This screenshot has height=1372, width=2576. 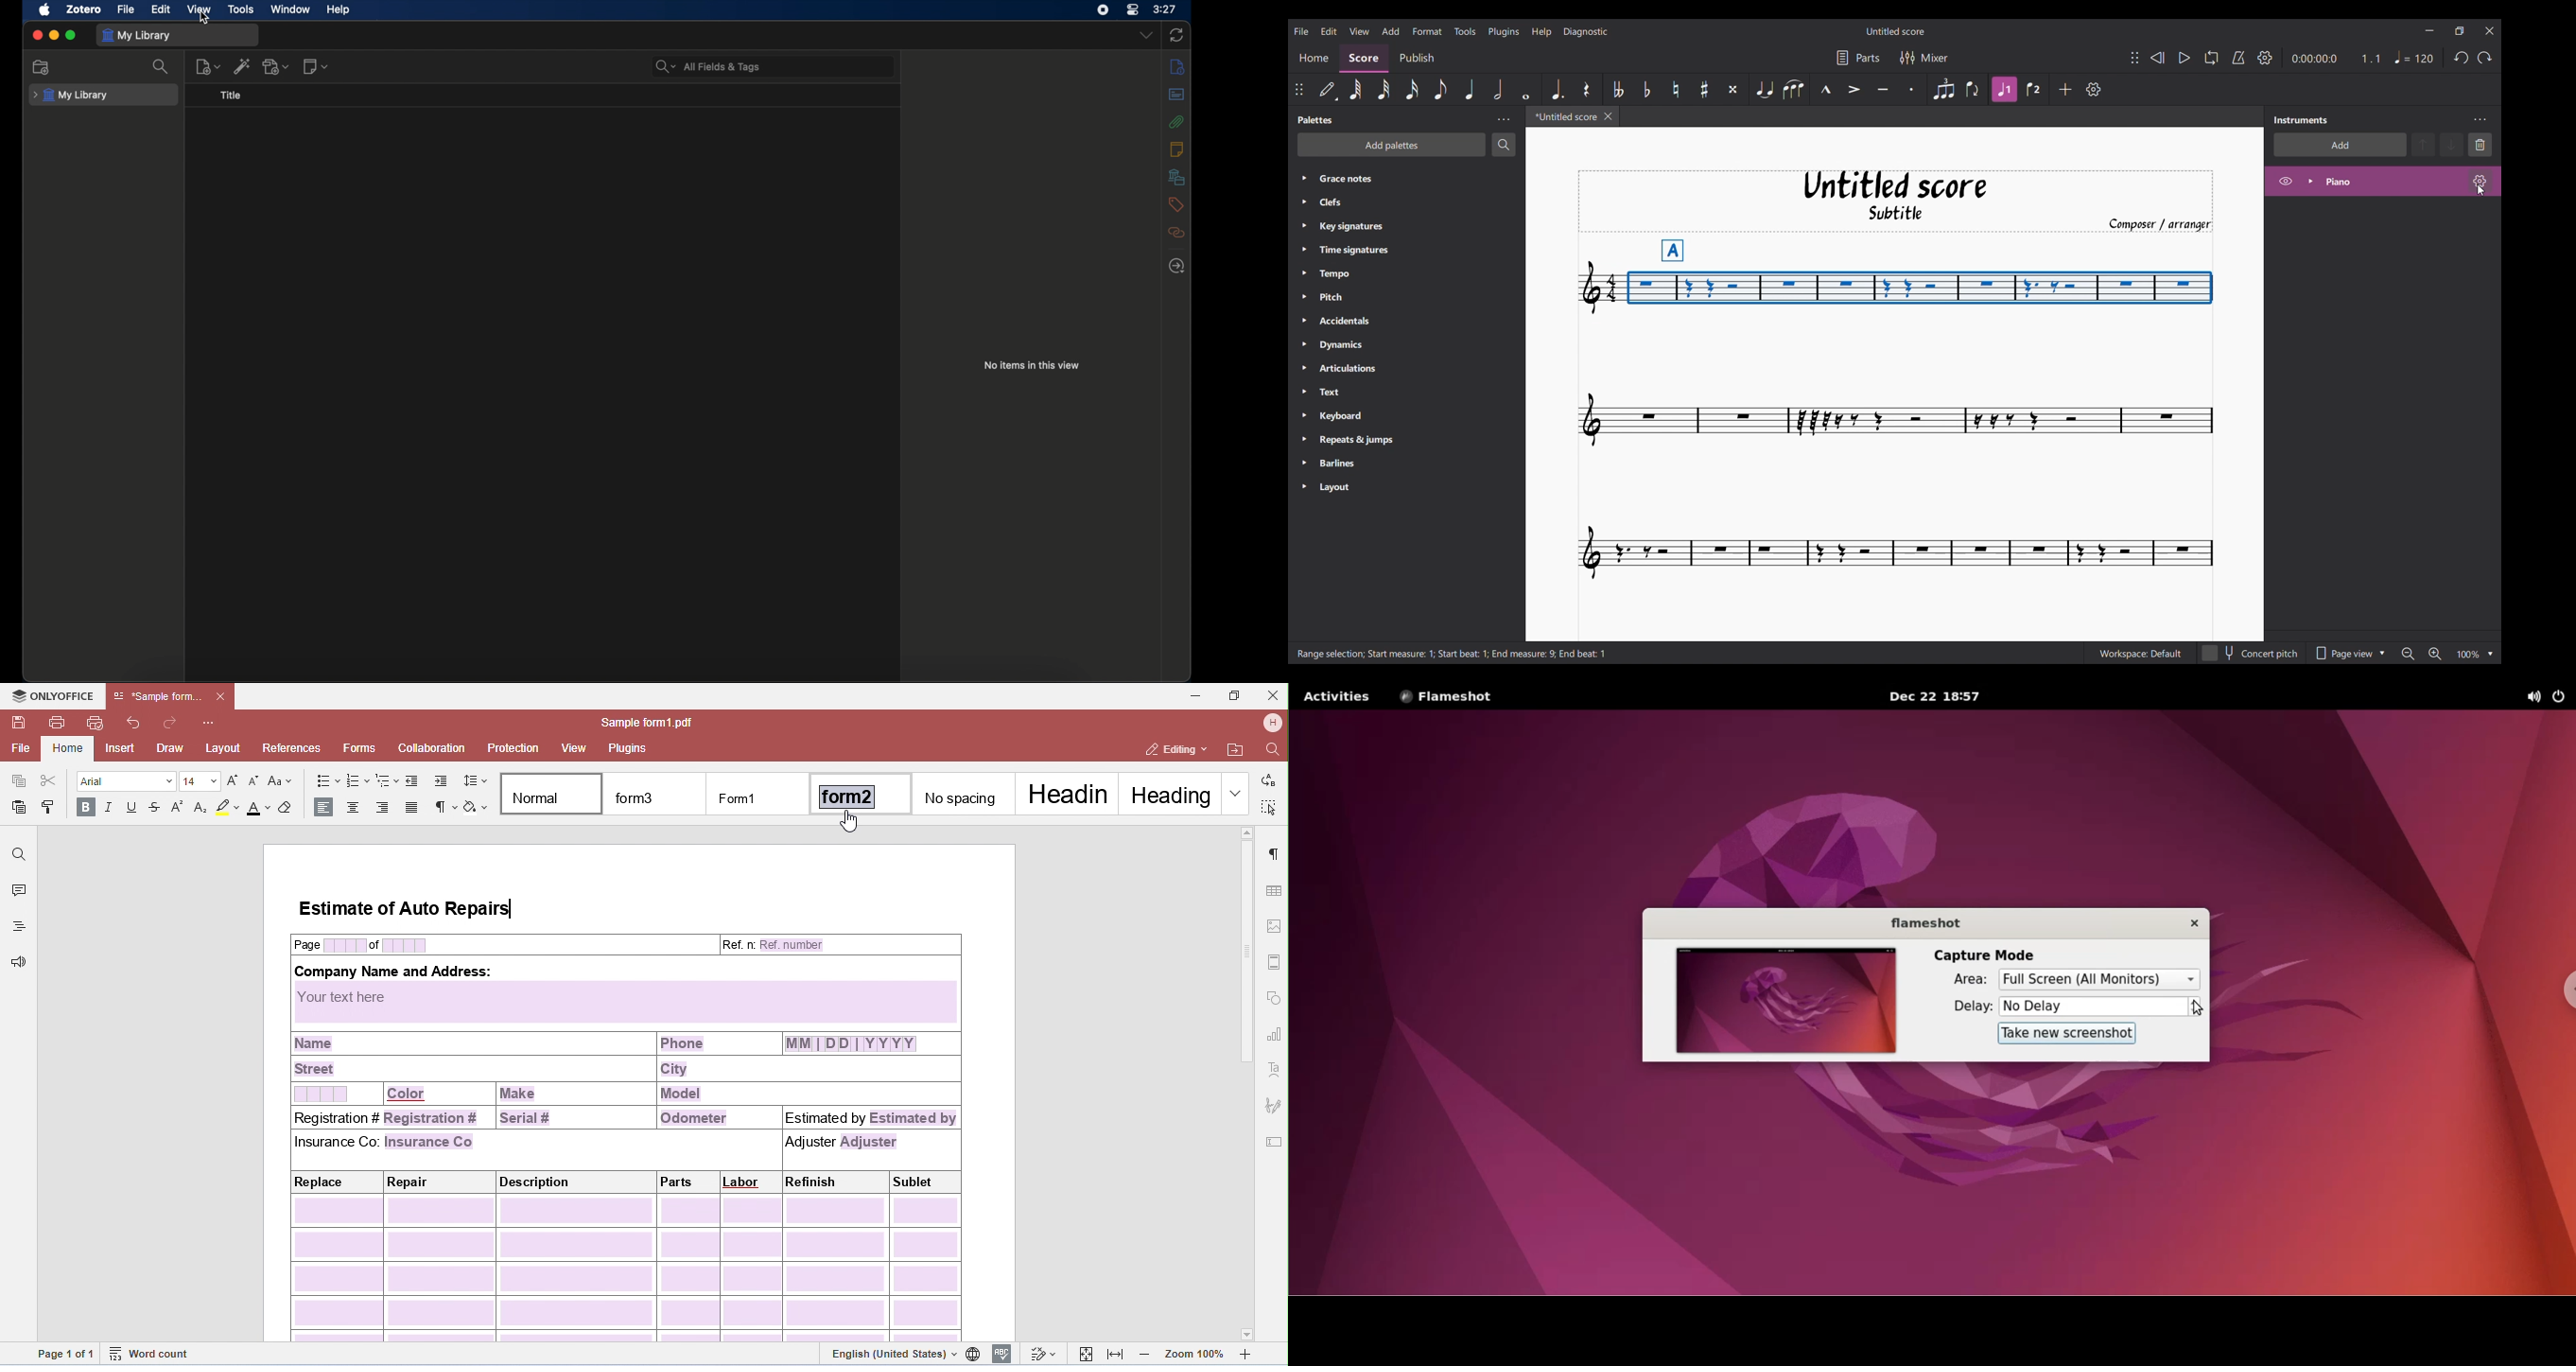 I want to click on window, so click(x=291, y=9).